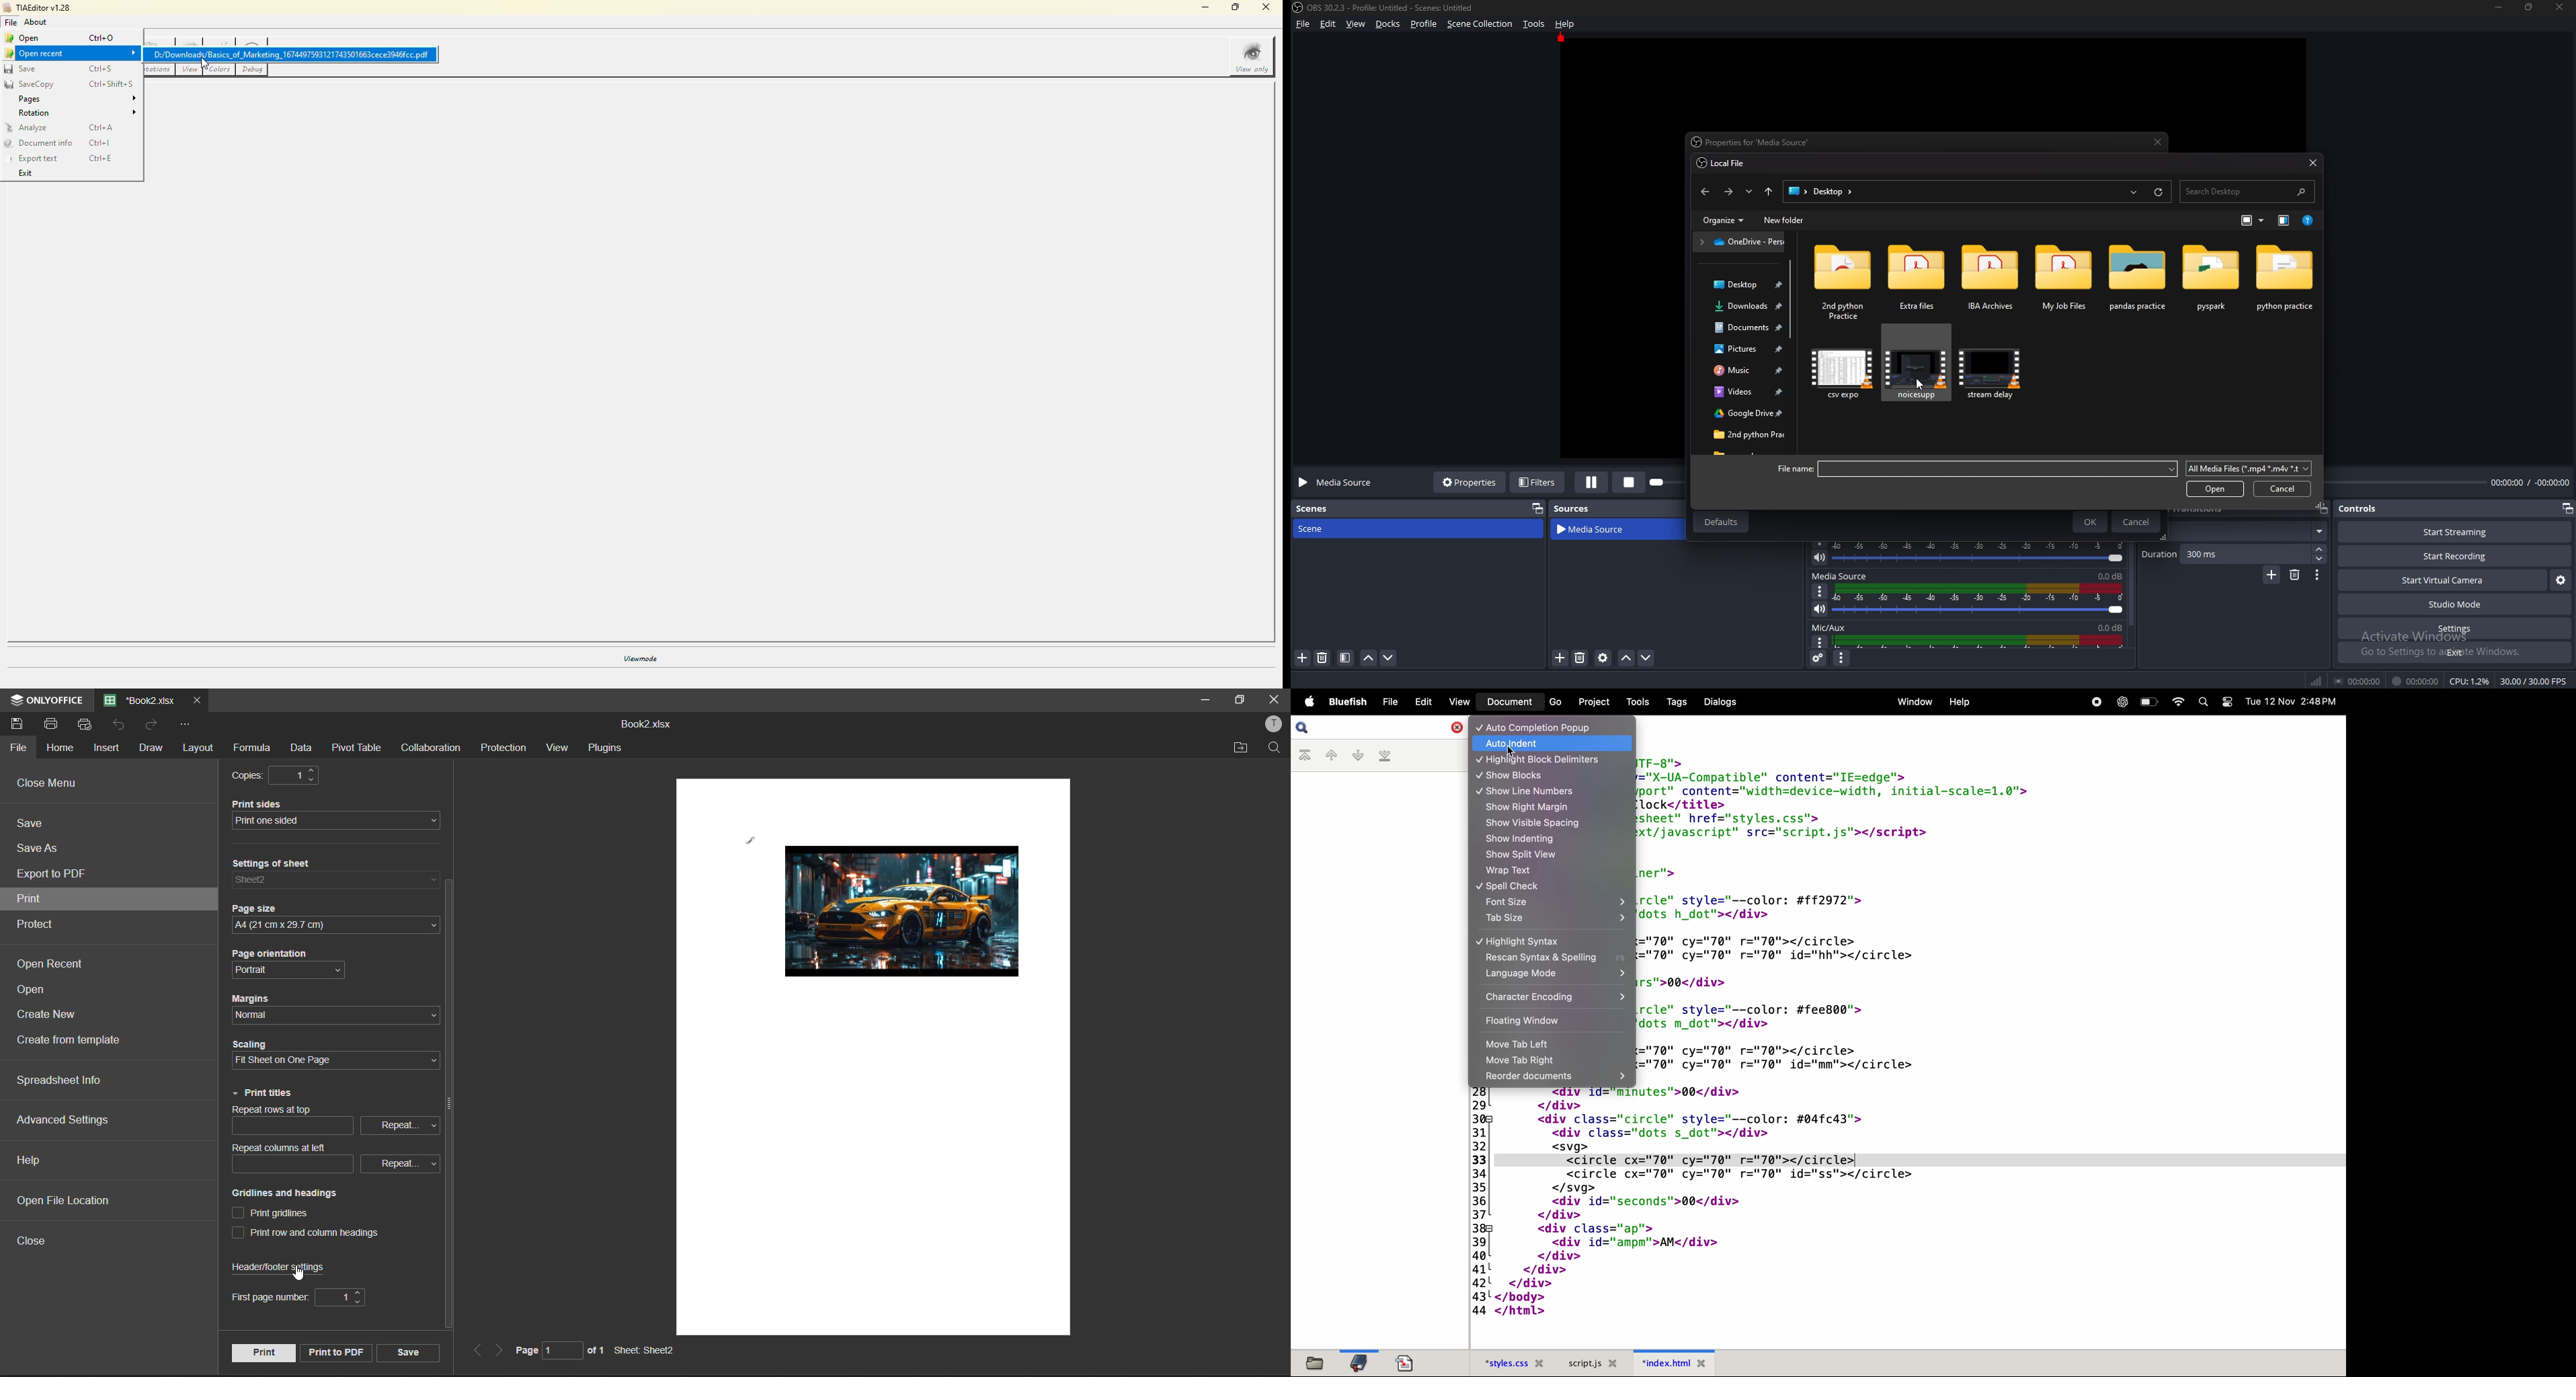 The width and height of the screenshot is (2576, 1400). What do you see at coordinates (1600, 530) in the screenshot?
I see `media source` at bounding box center [1600, 530].